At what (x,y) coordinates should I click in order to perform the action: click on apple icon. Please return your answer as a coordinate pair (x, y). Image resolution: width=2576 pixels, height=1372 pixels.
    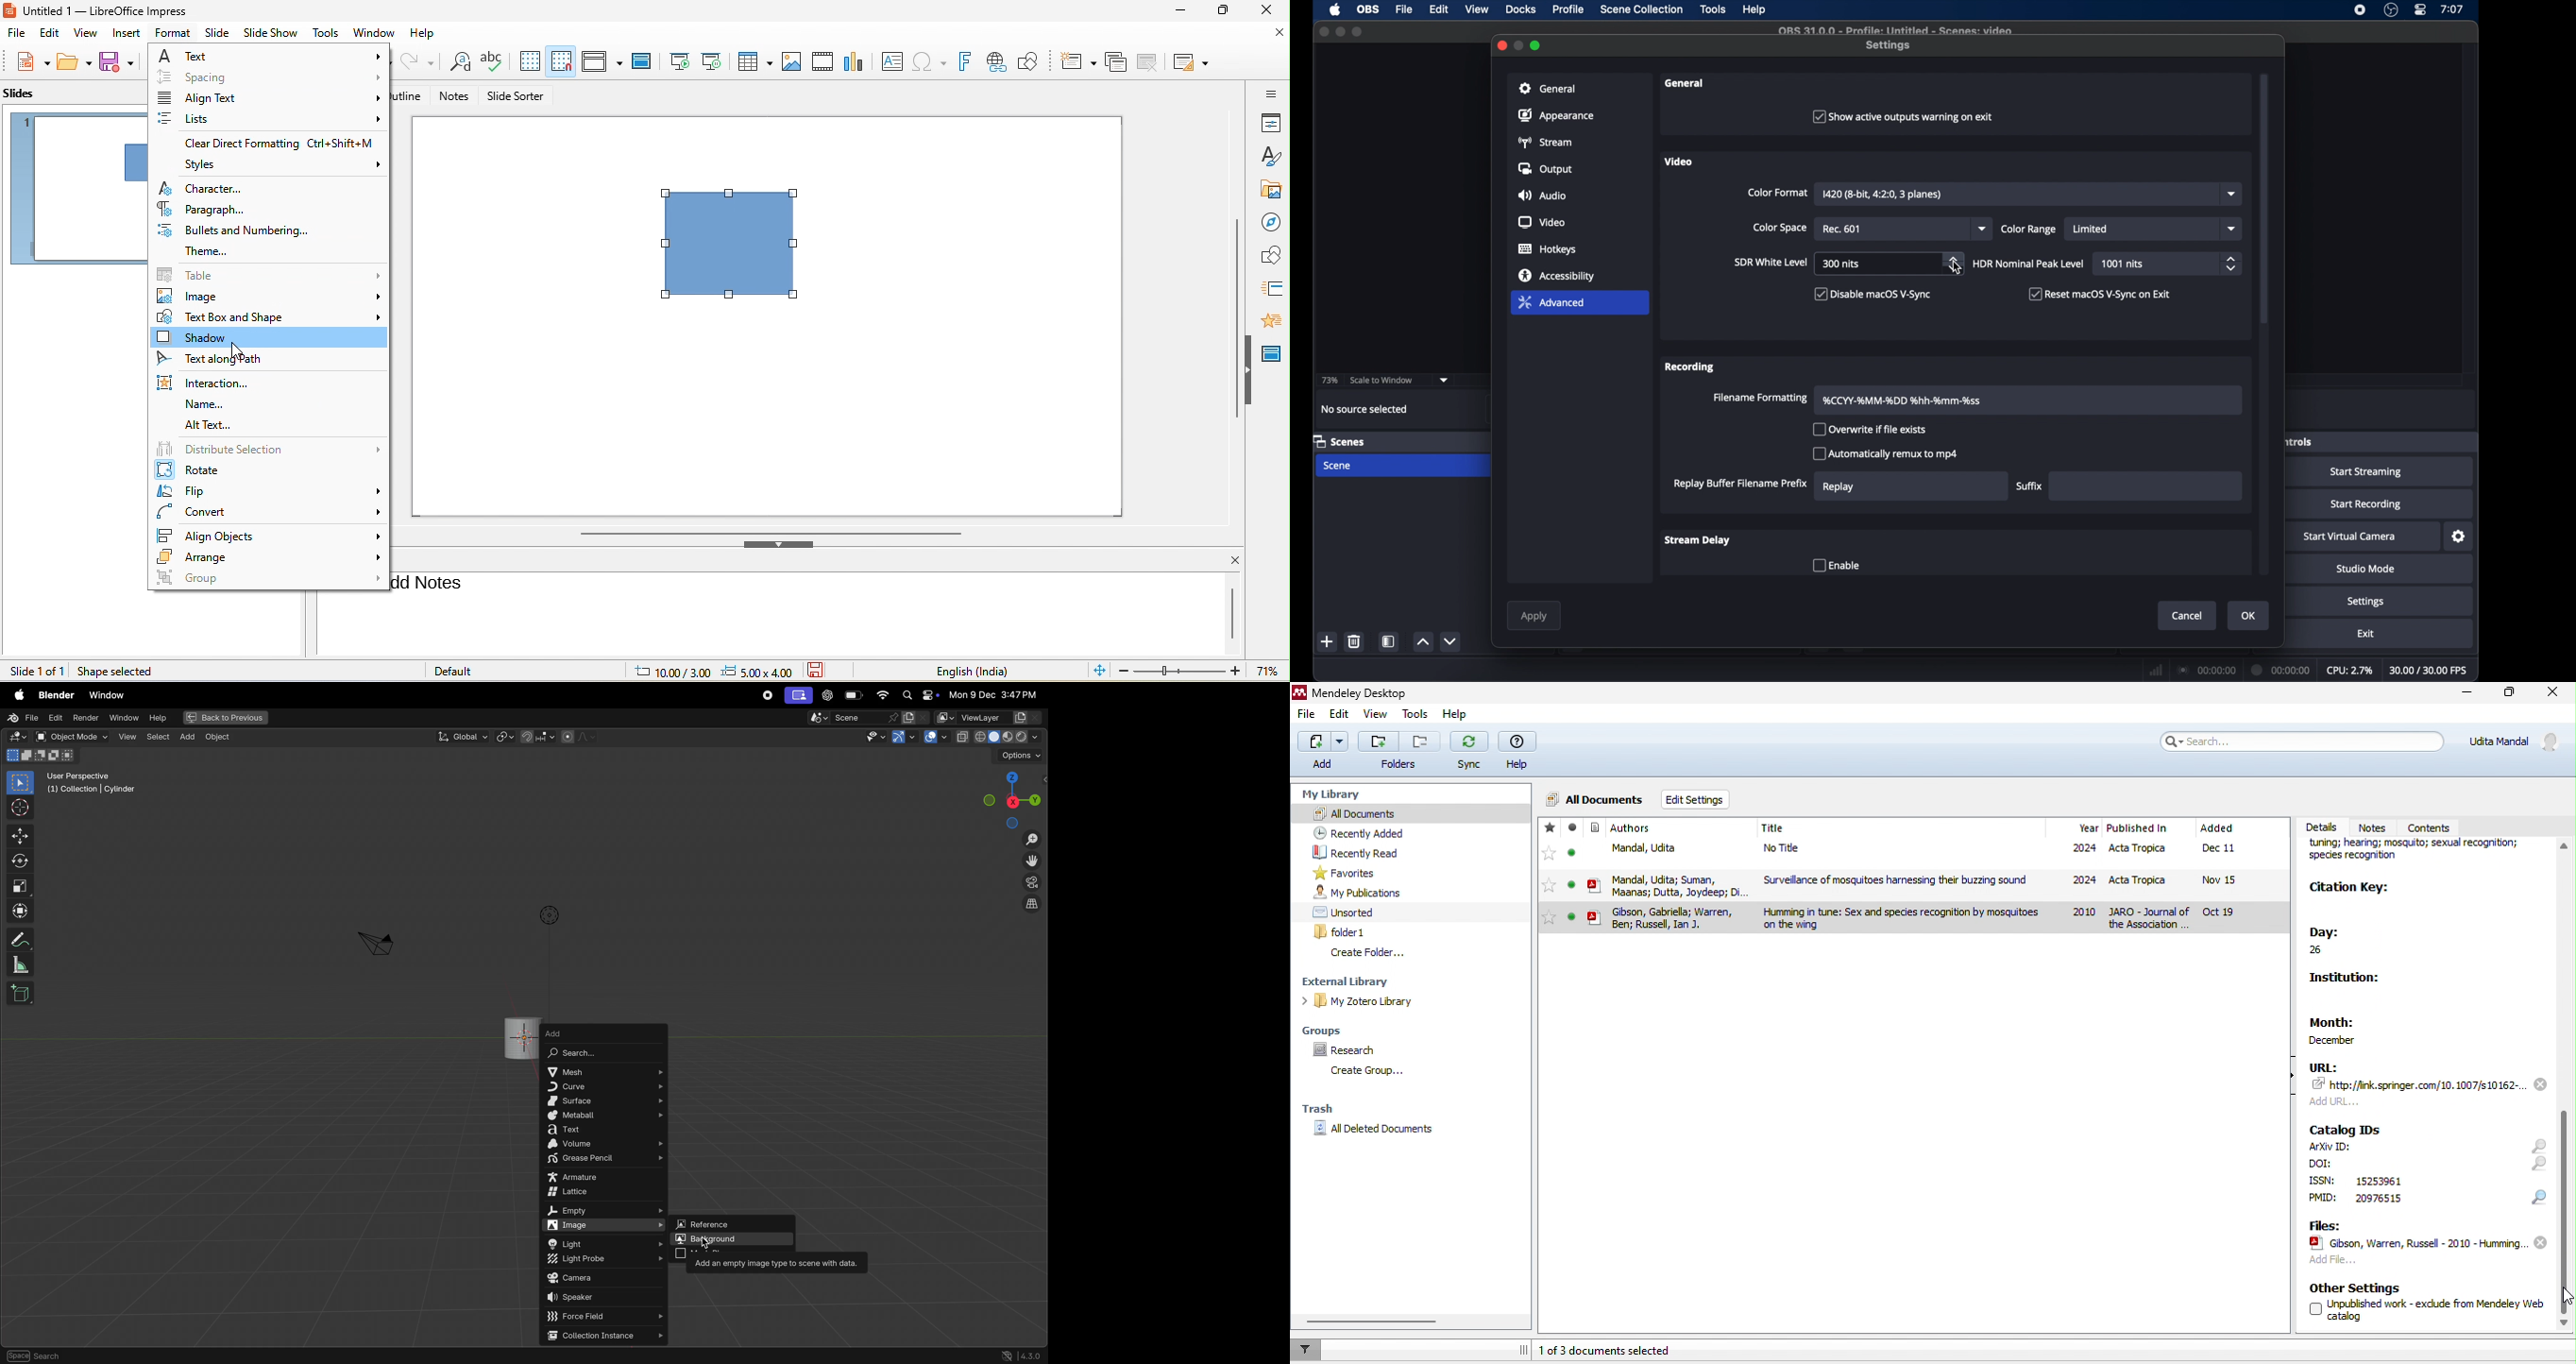
    Looking at the image, I should click on (1335, 9).